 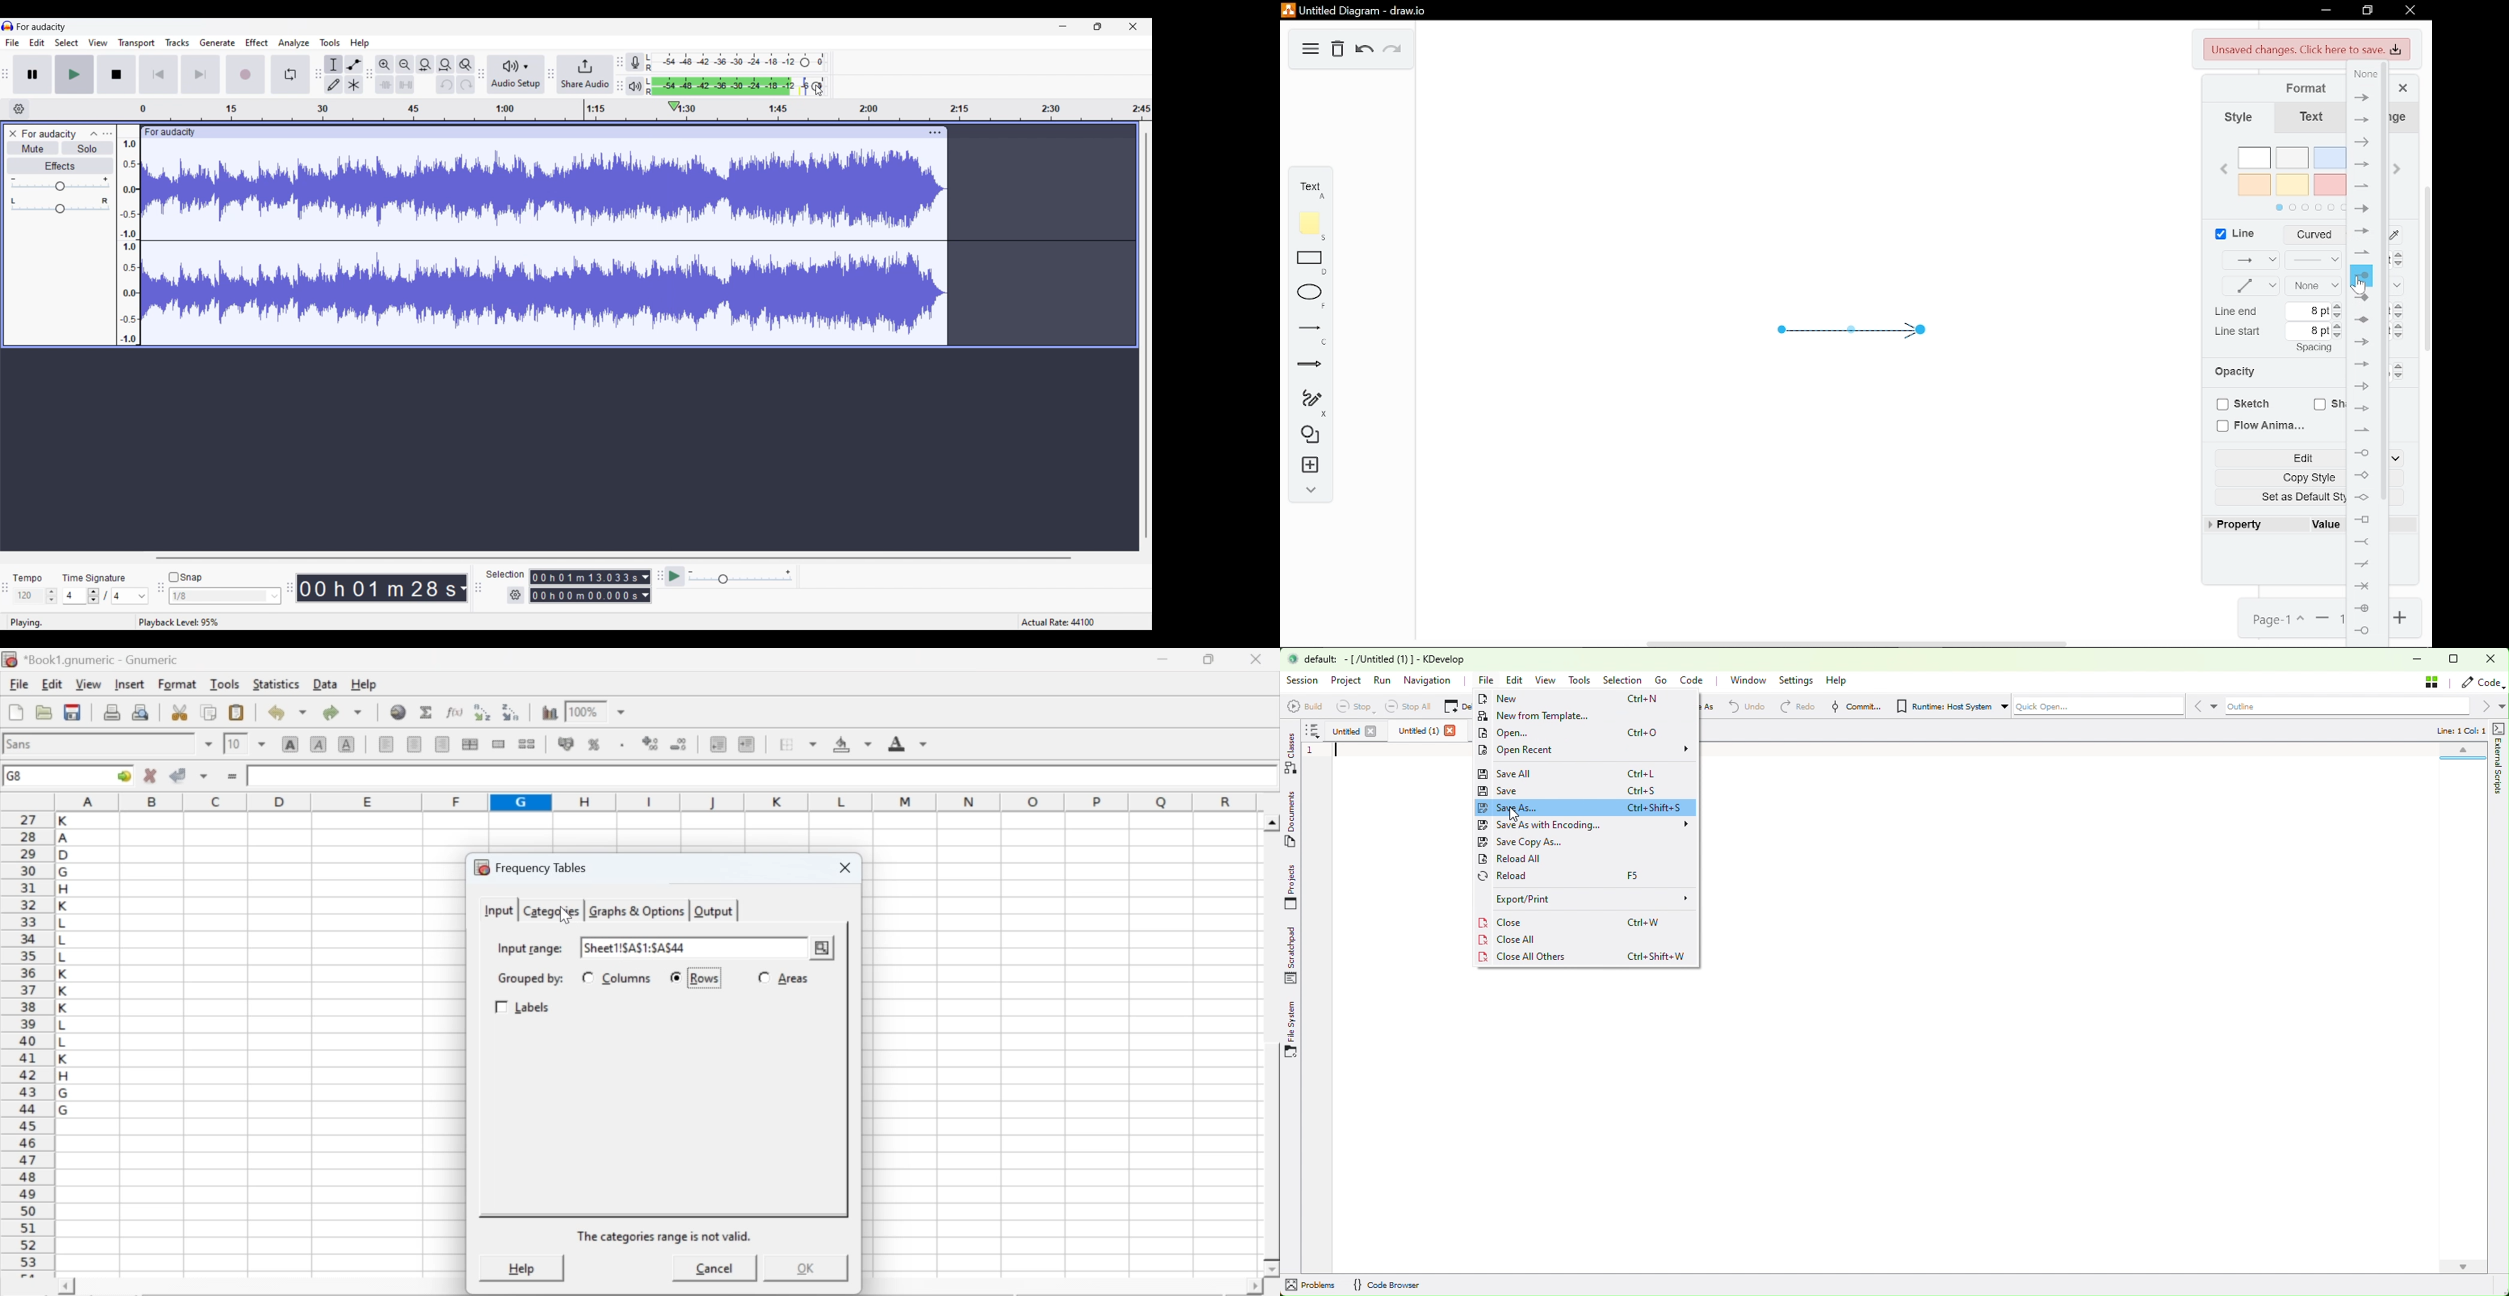 What do you see at coordinates (2340, 317) in the screenshot?
I see `Decrease line end spacing` at bounding box center [2340, 317].